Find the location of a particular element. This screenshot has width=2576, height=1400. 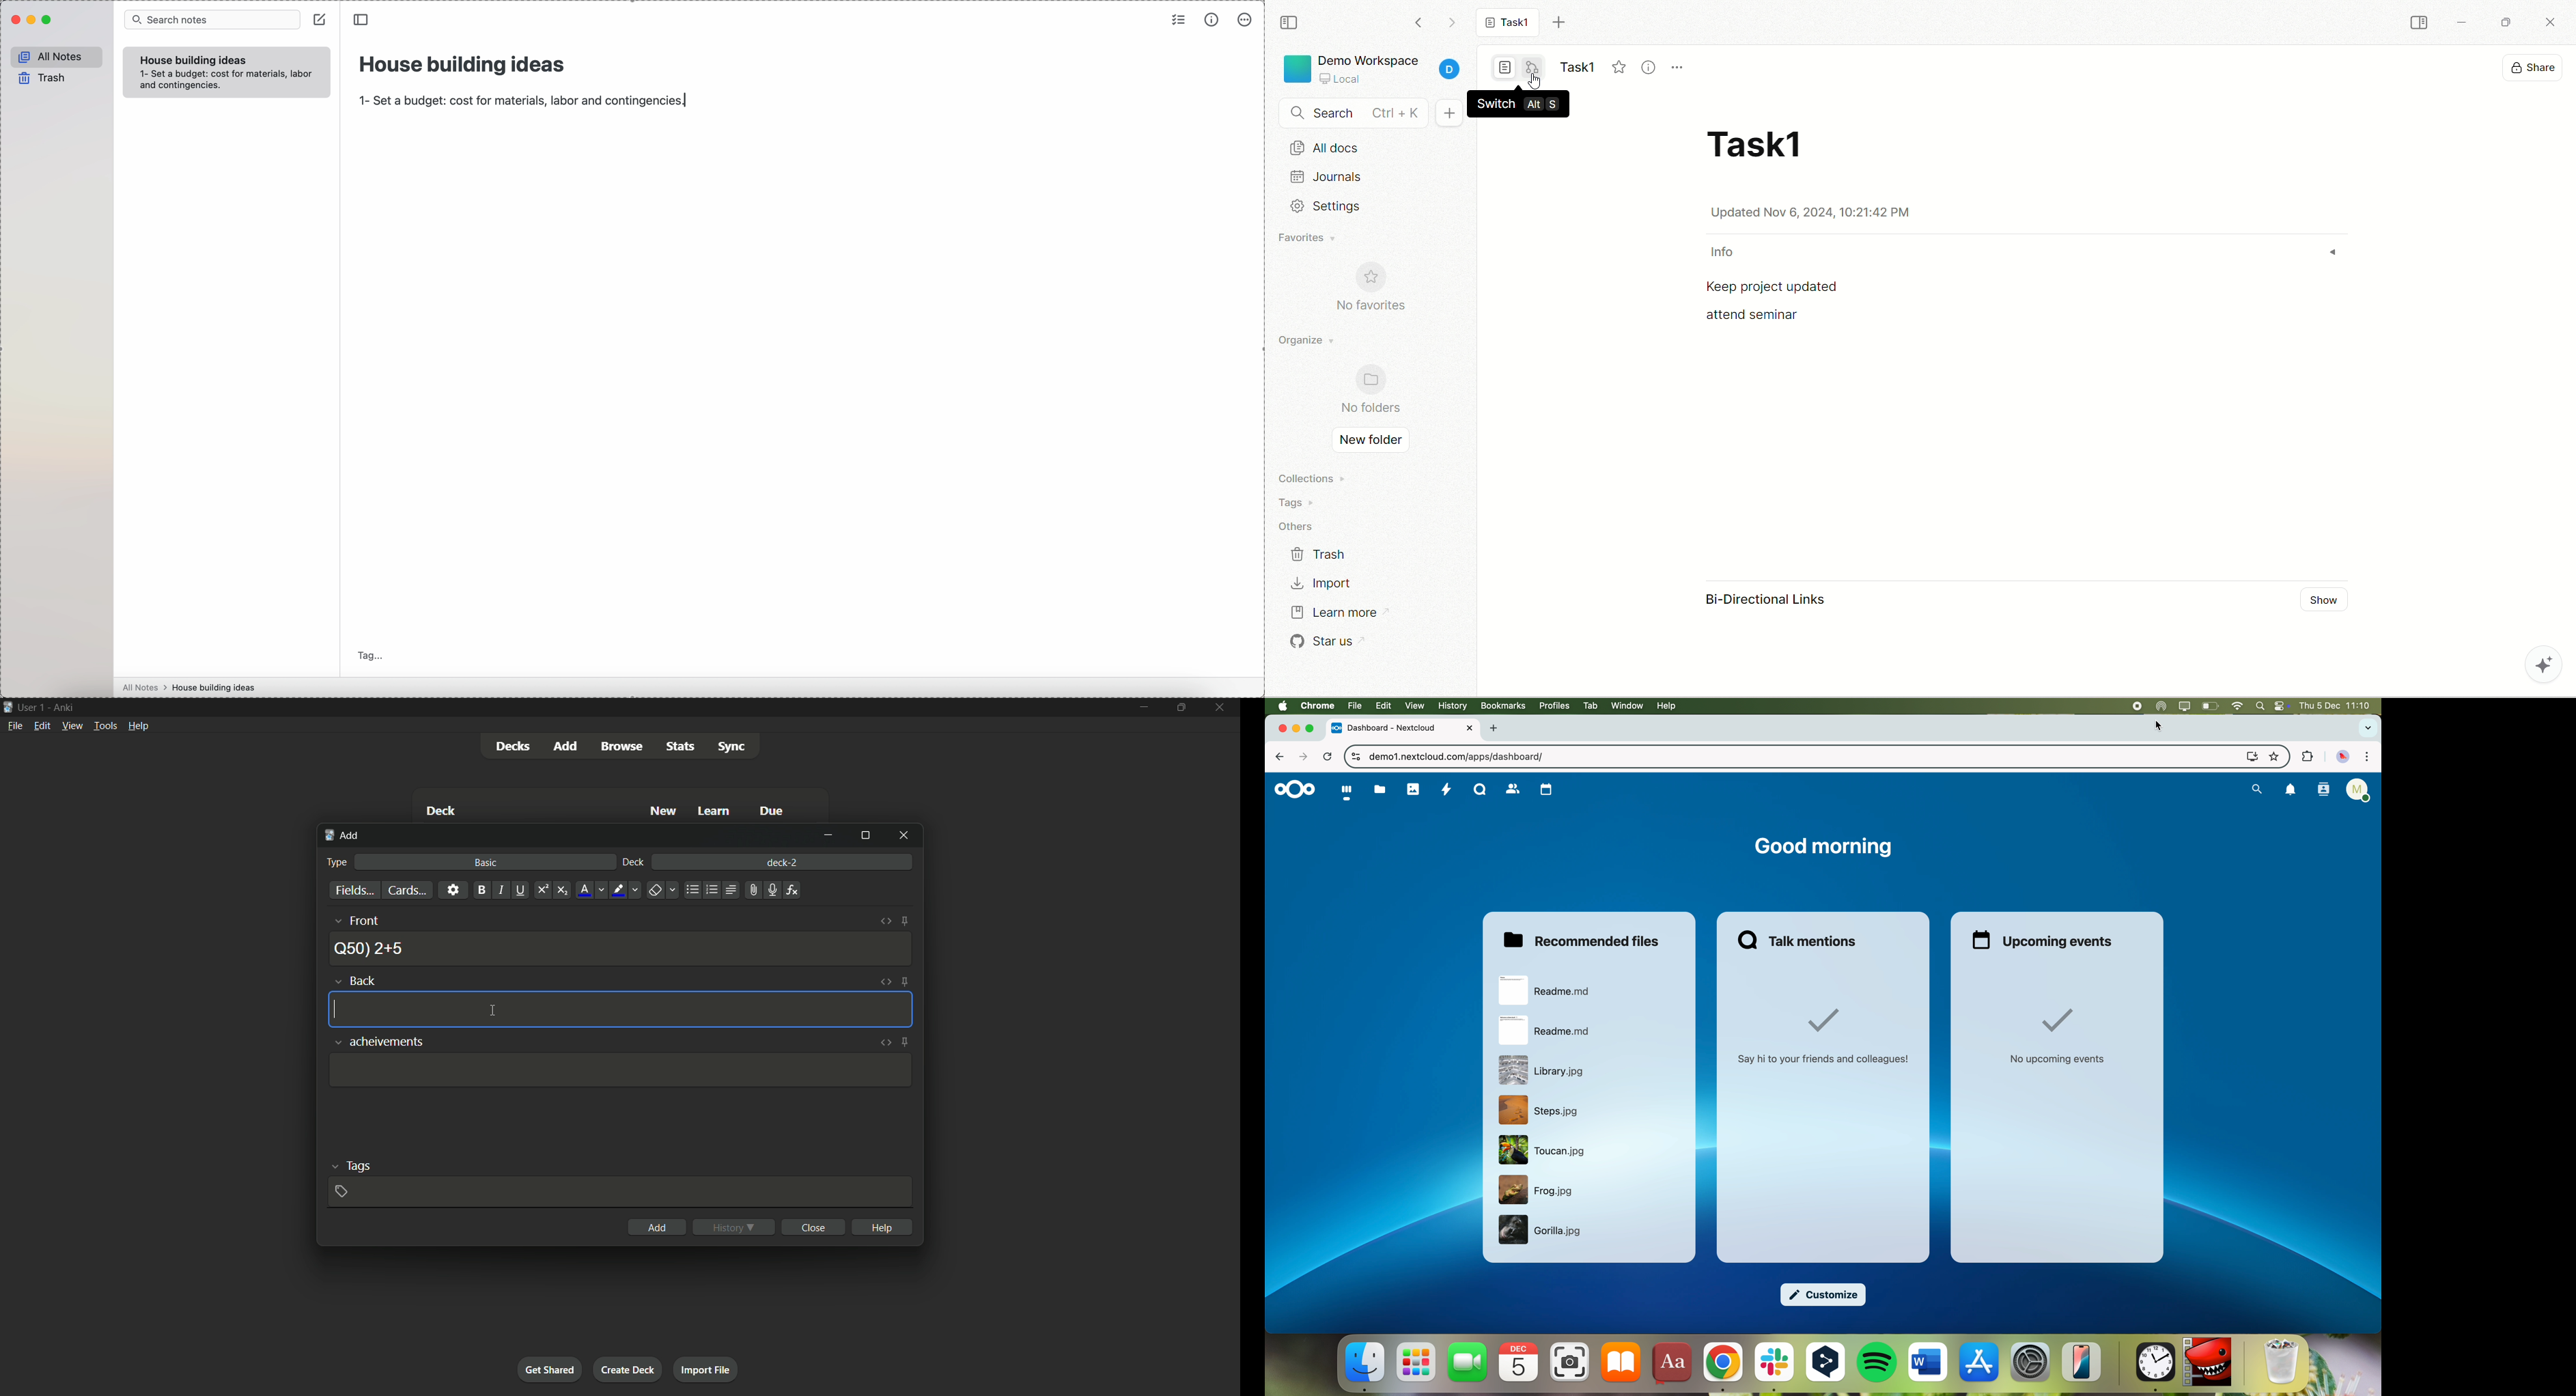

ordered list is located at coordinates (712, 891).